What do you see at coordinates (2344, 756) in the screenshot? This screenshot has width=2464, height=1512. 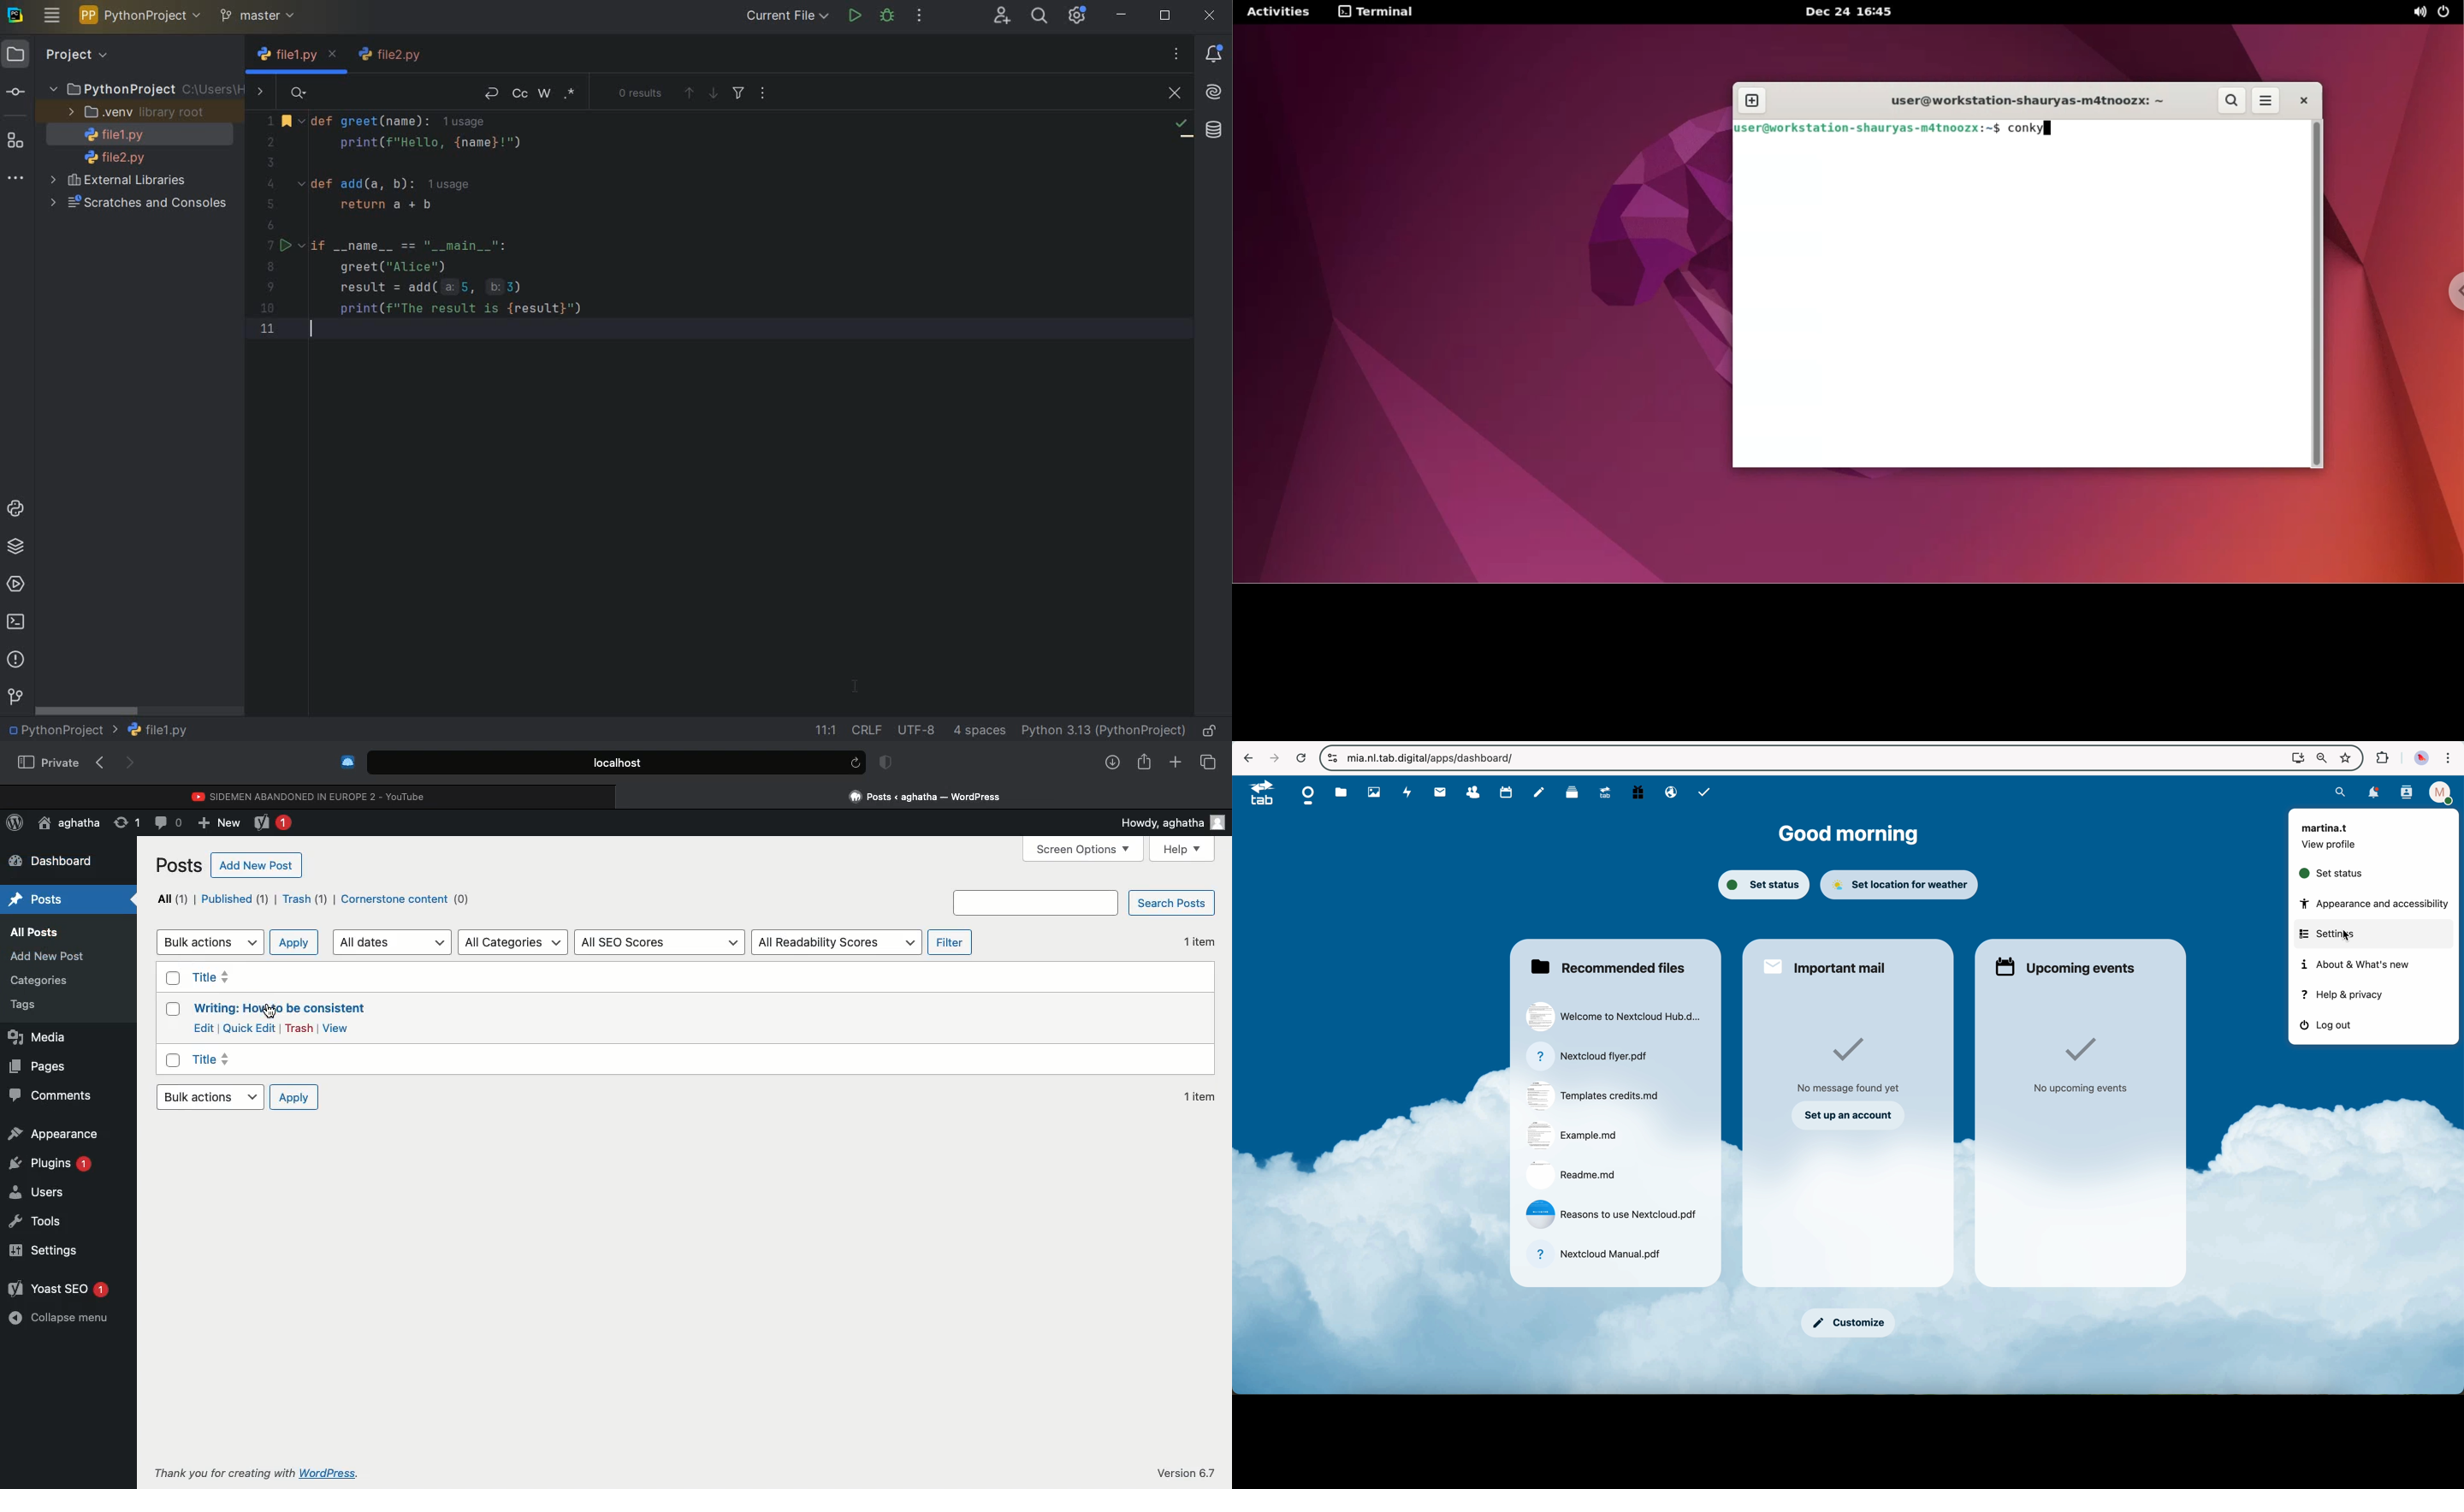 I see `favorites` at bounding box center [2344, 756].